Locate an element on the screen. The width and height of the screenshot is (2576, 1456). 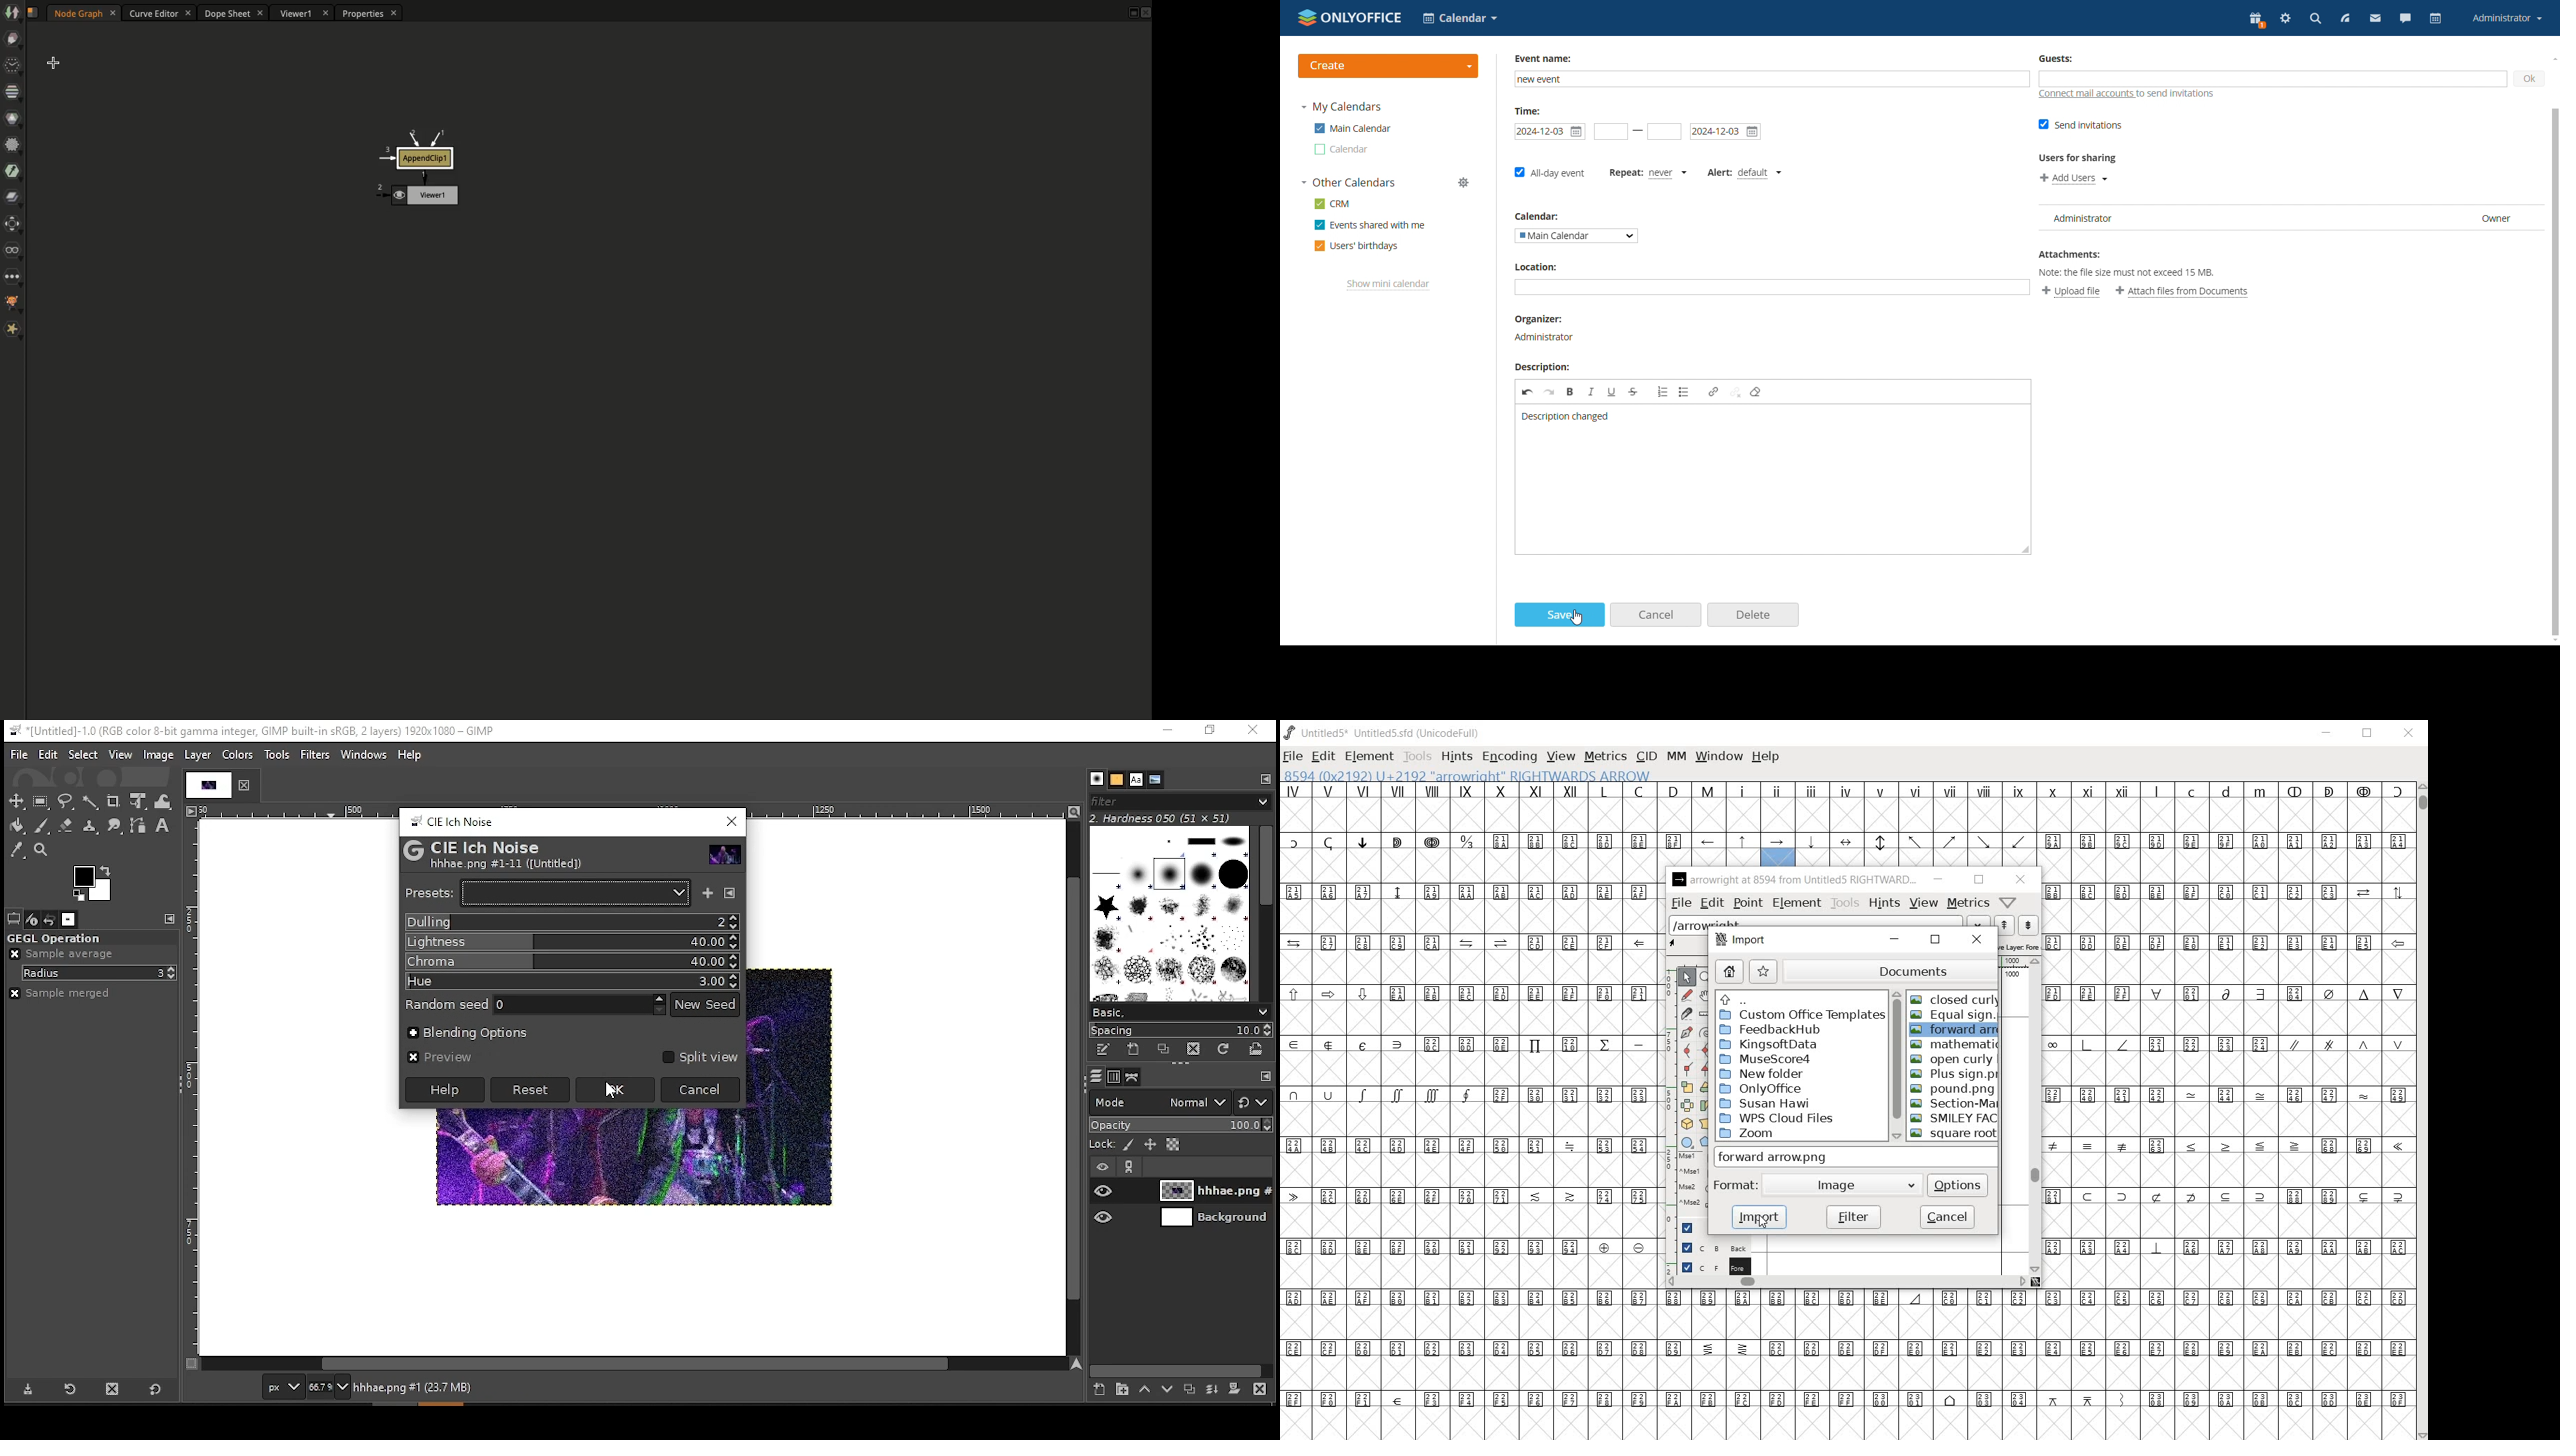
colors is located at coordinates (238, 756).